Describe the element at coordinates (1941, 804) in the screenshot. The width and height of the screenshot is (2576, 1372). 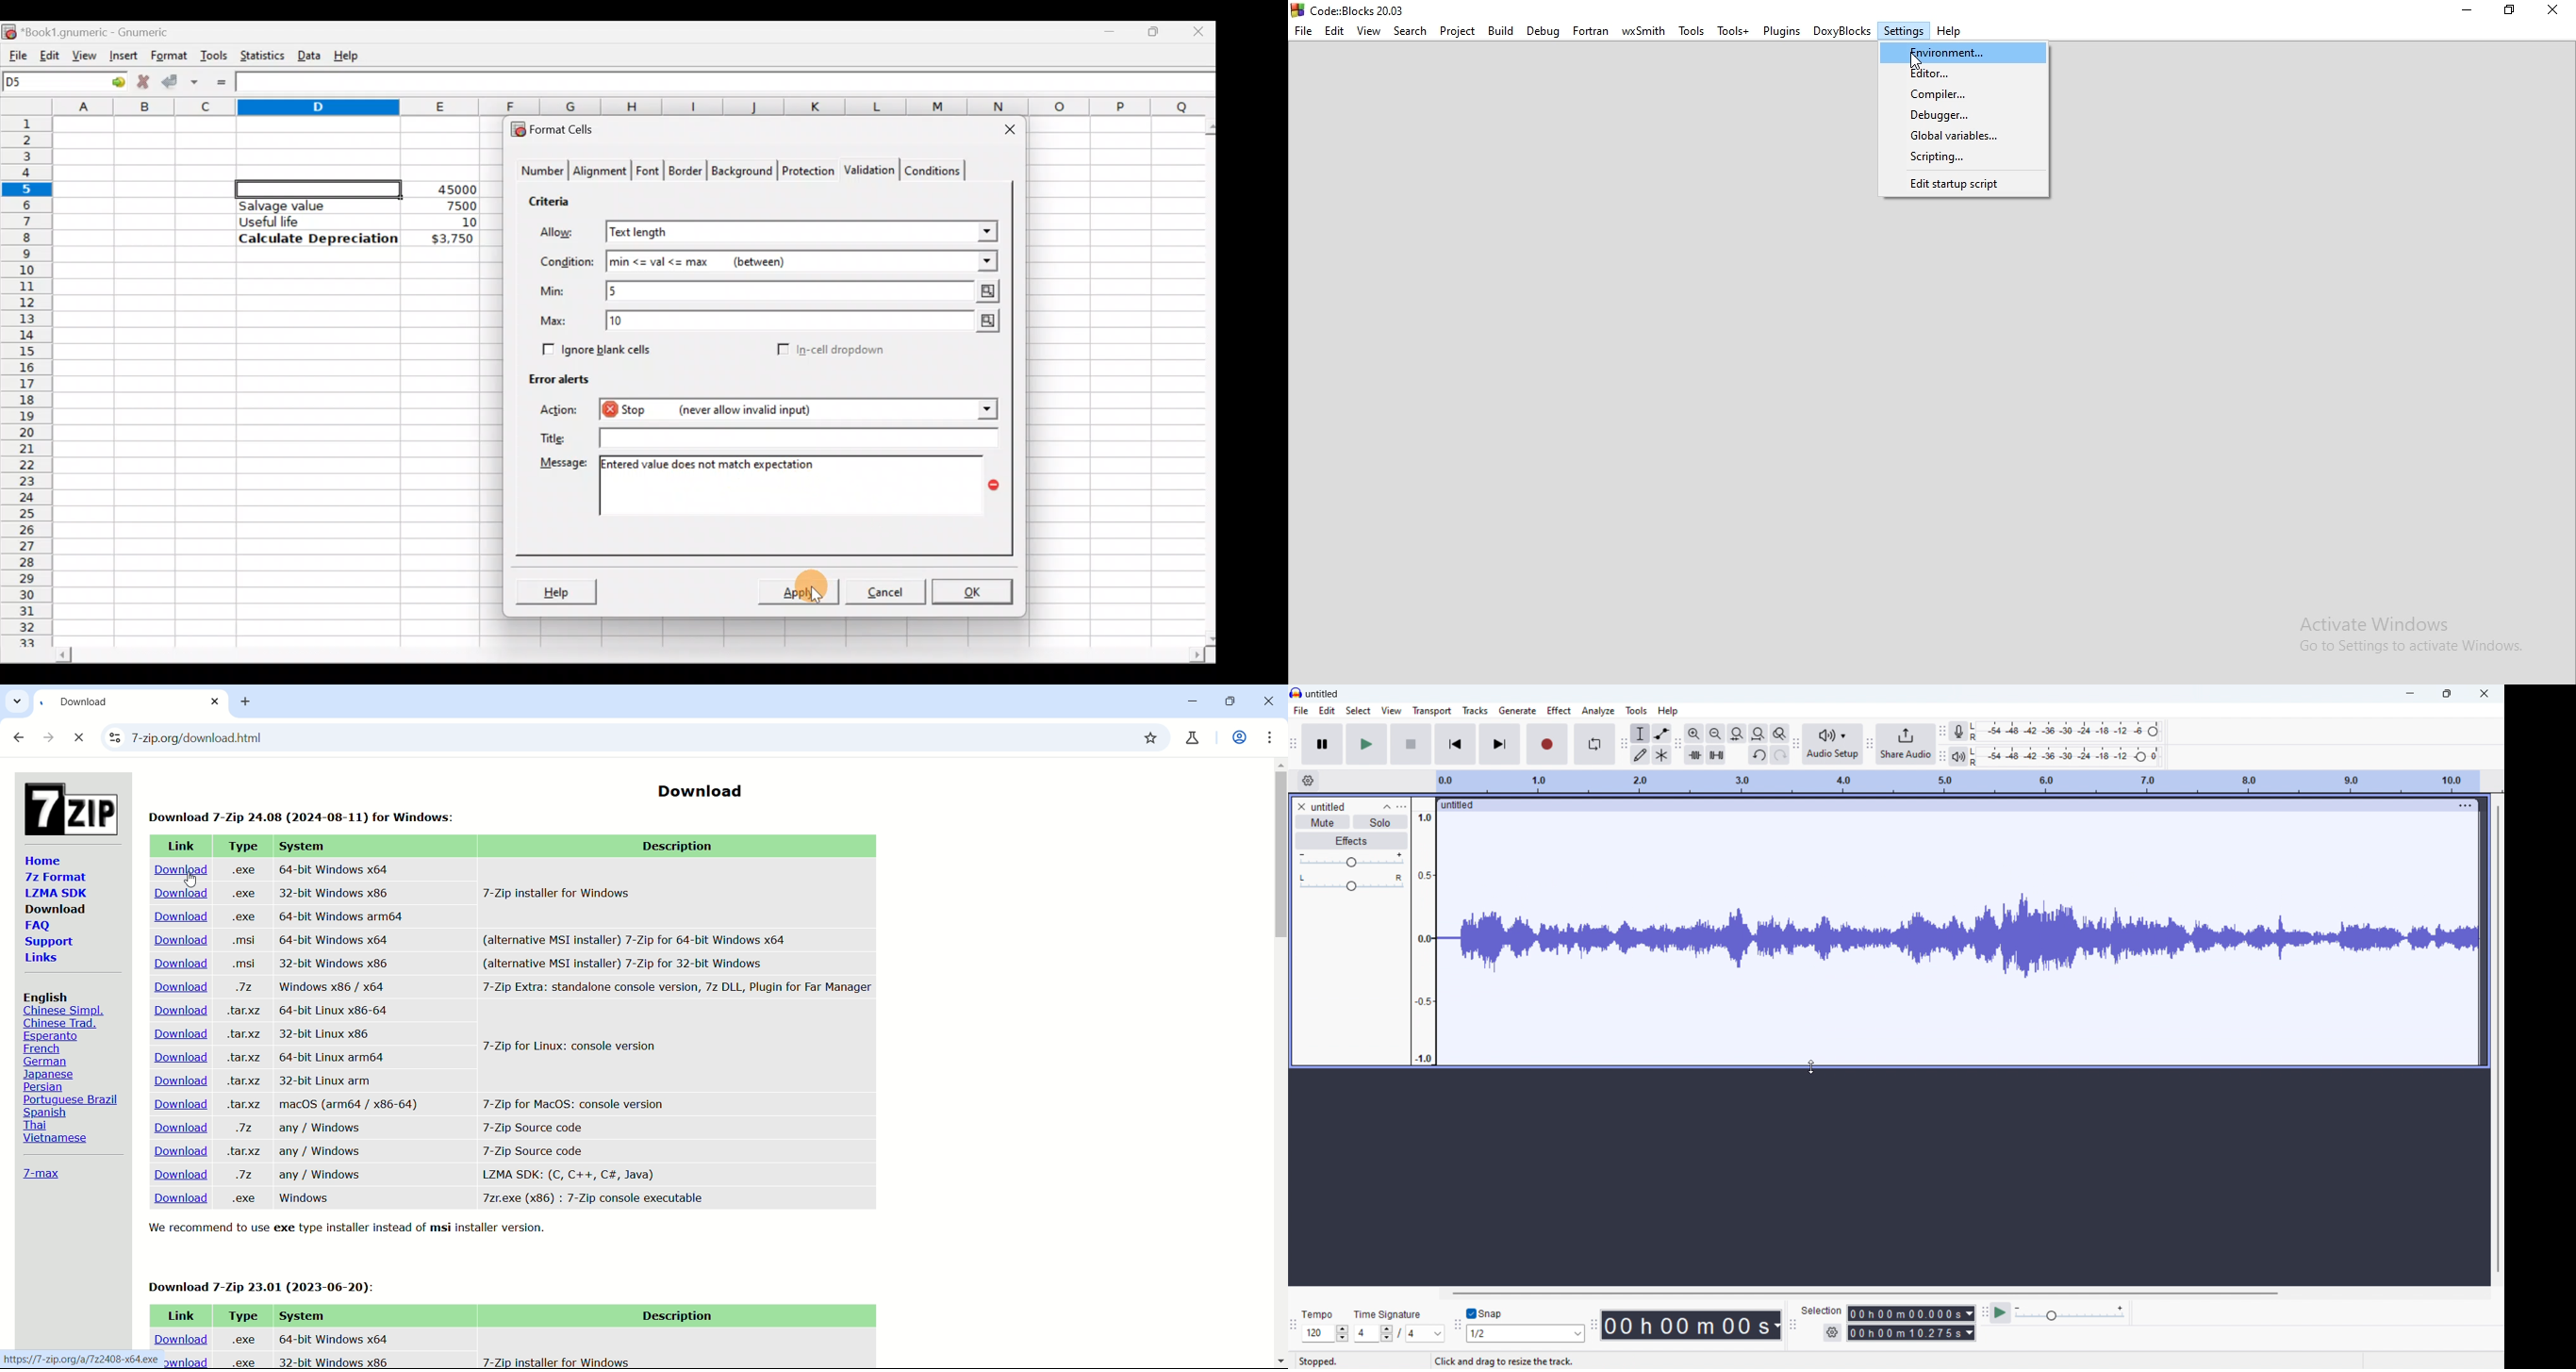
I see `click to move` at that location.